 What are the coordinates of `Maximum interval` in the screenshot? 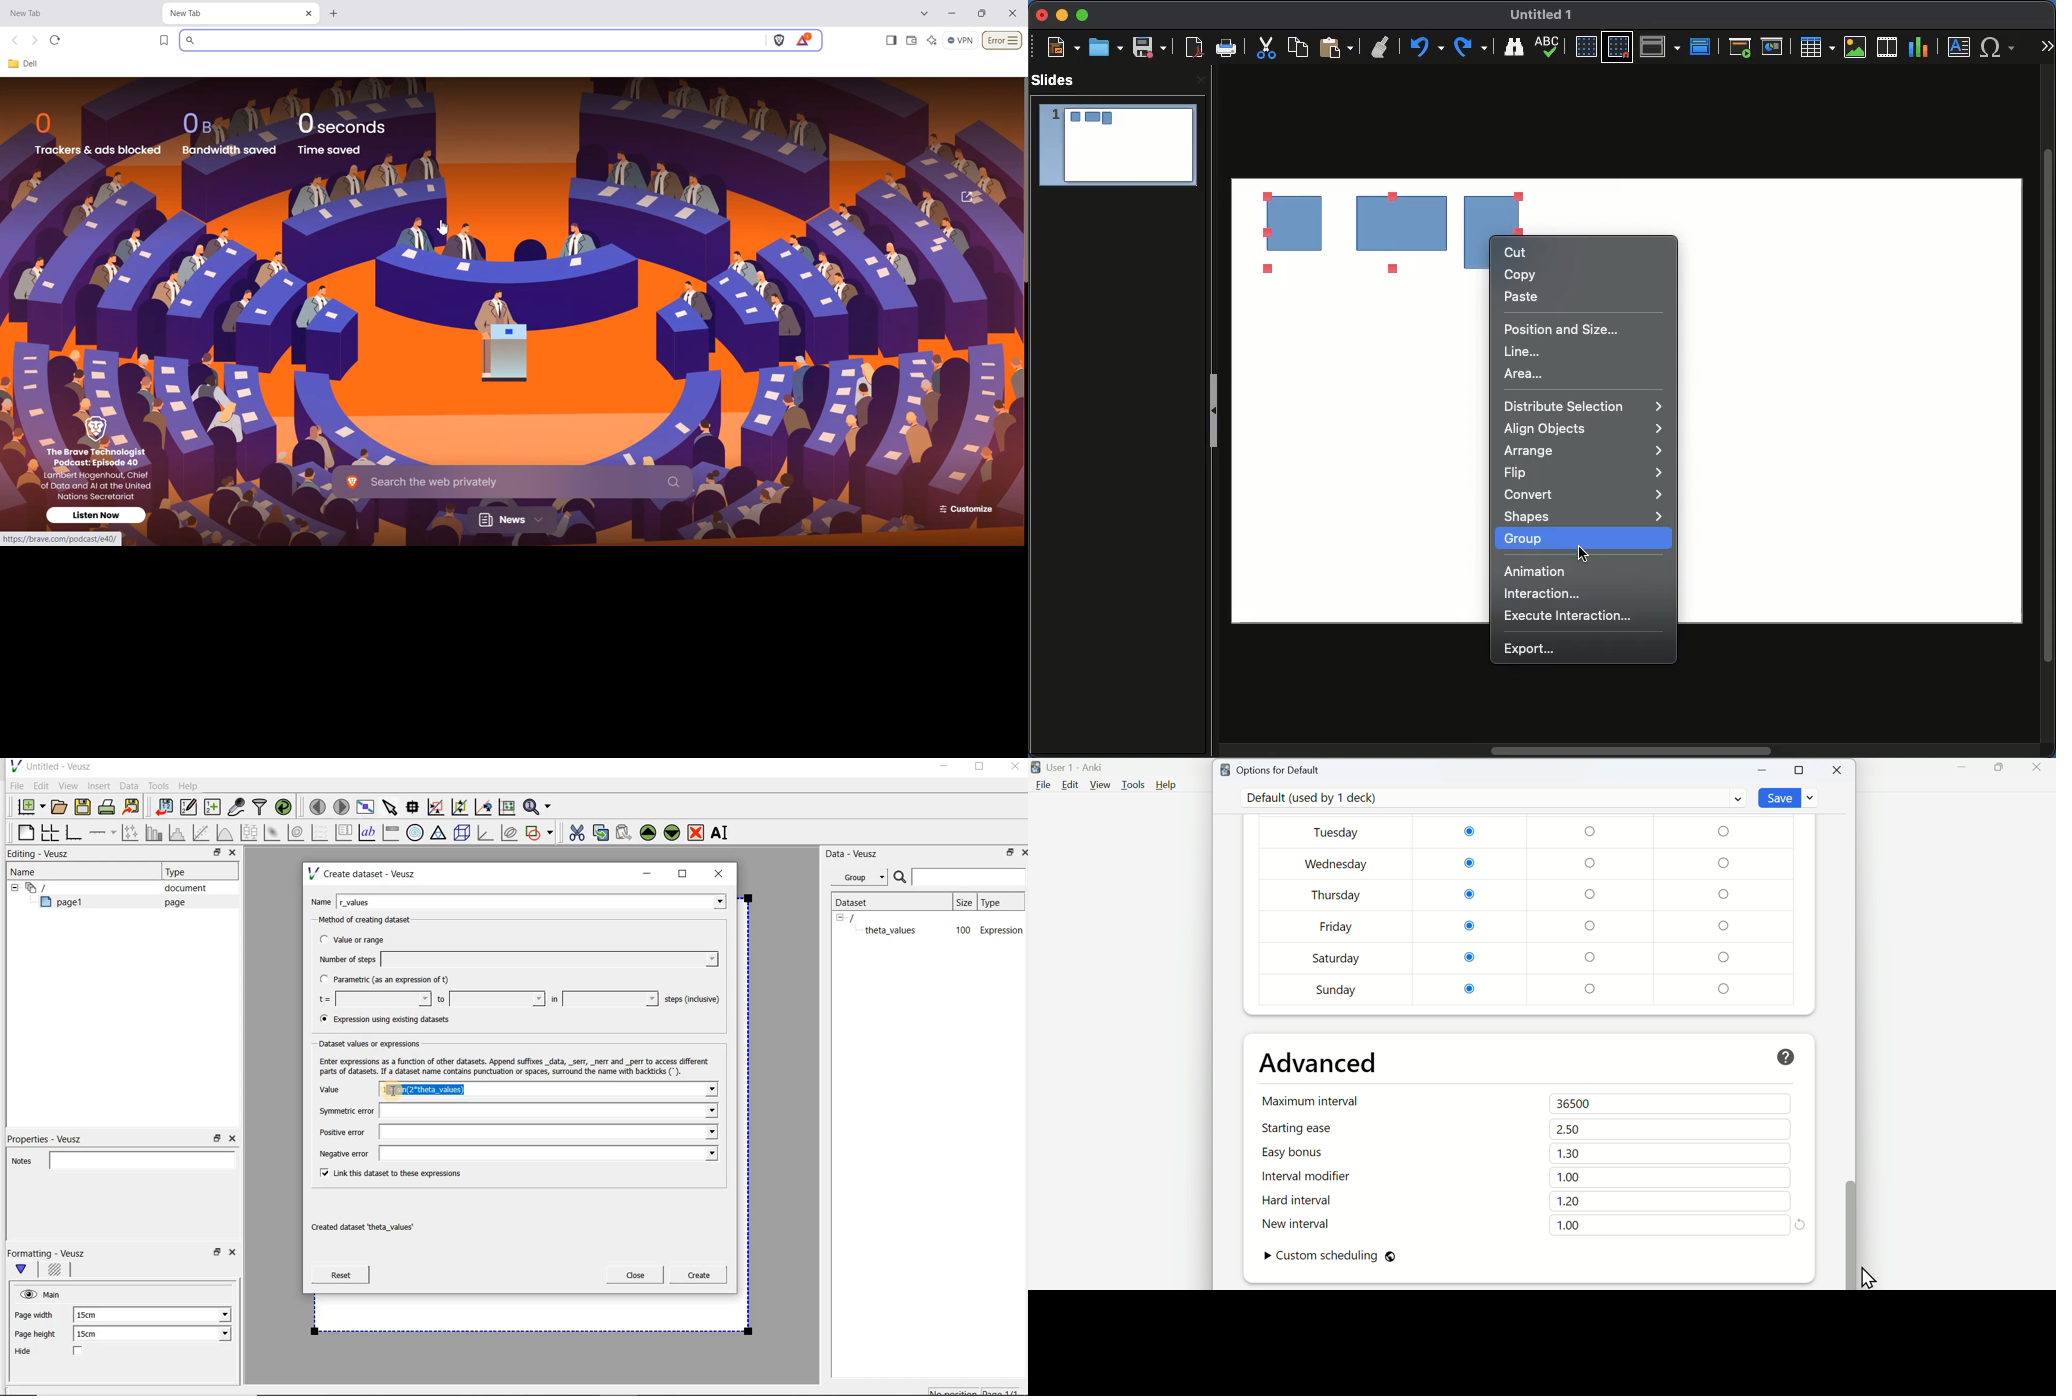 It's located at (1313, 1101).